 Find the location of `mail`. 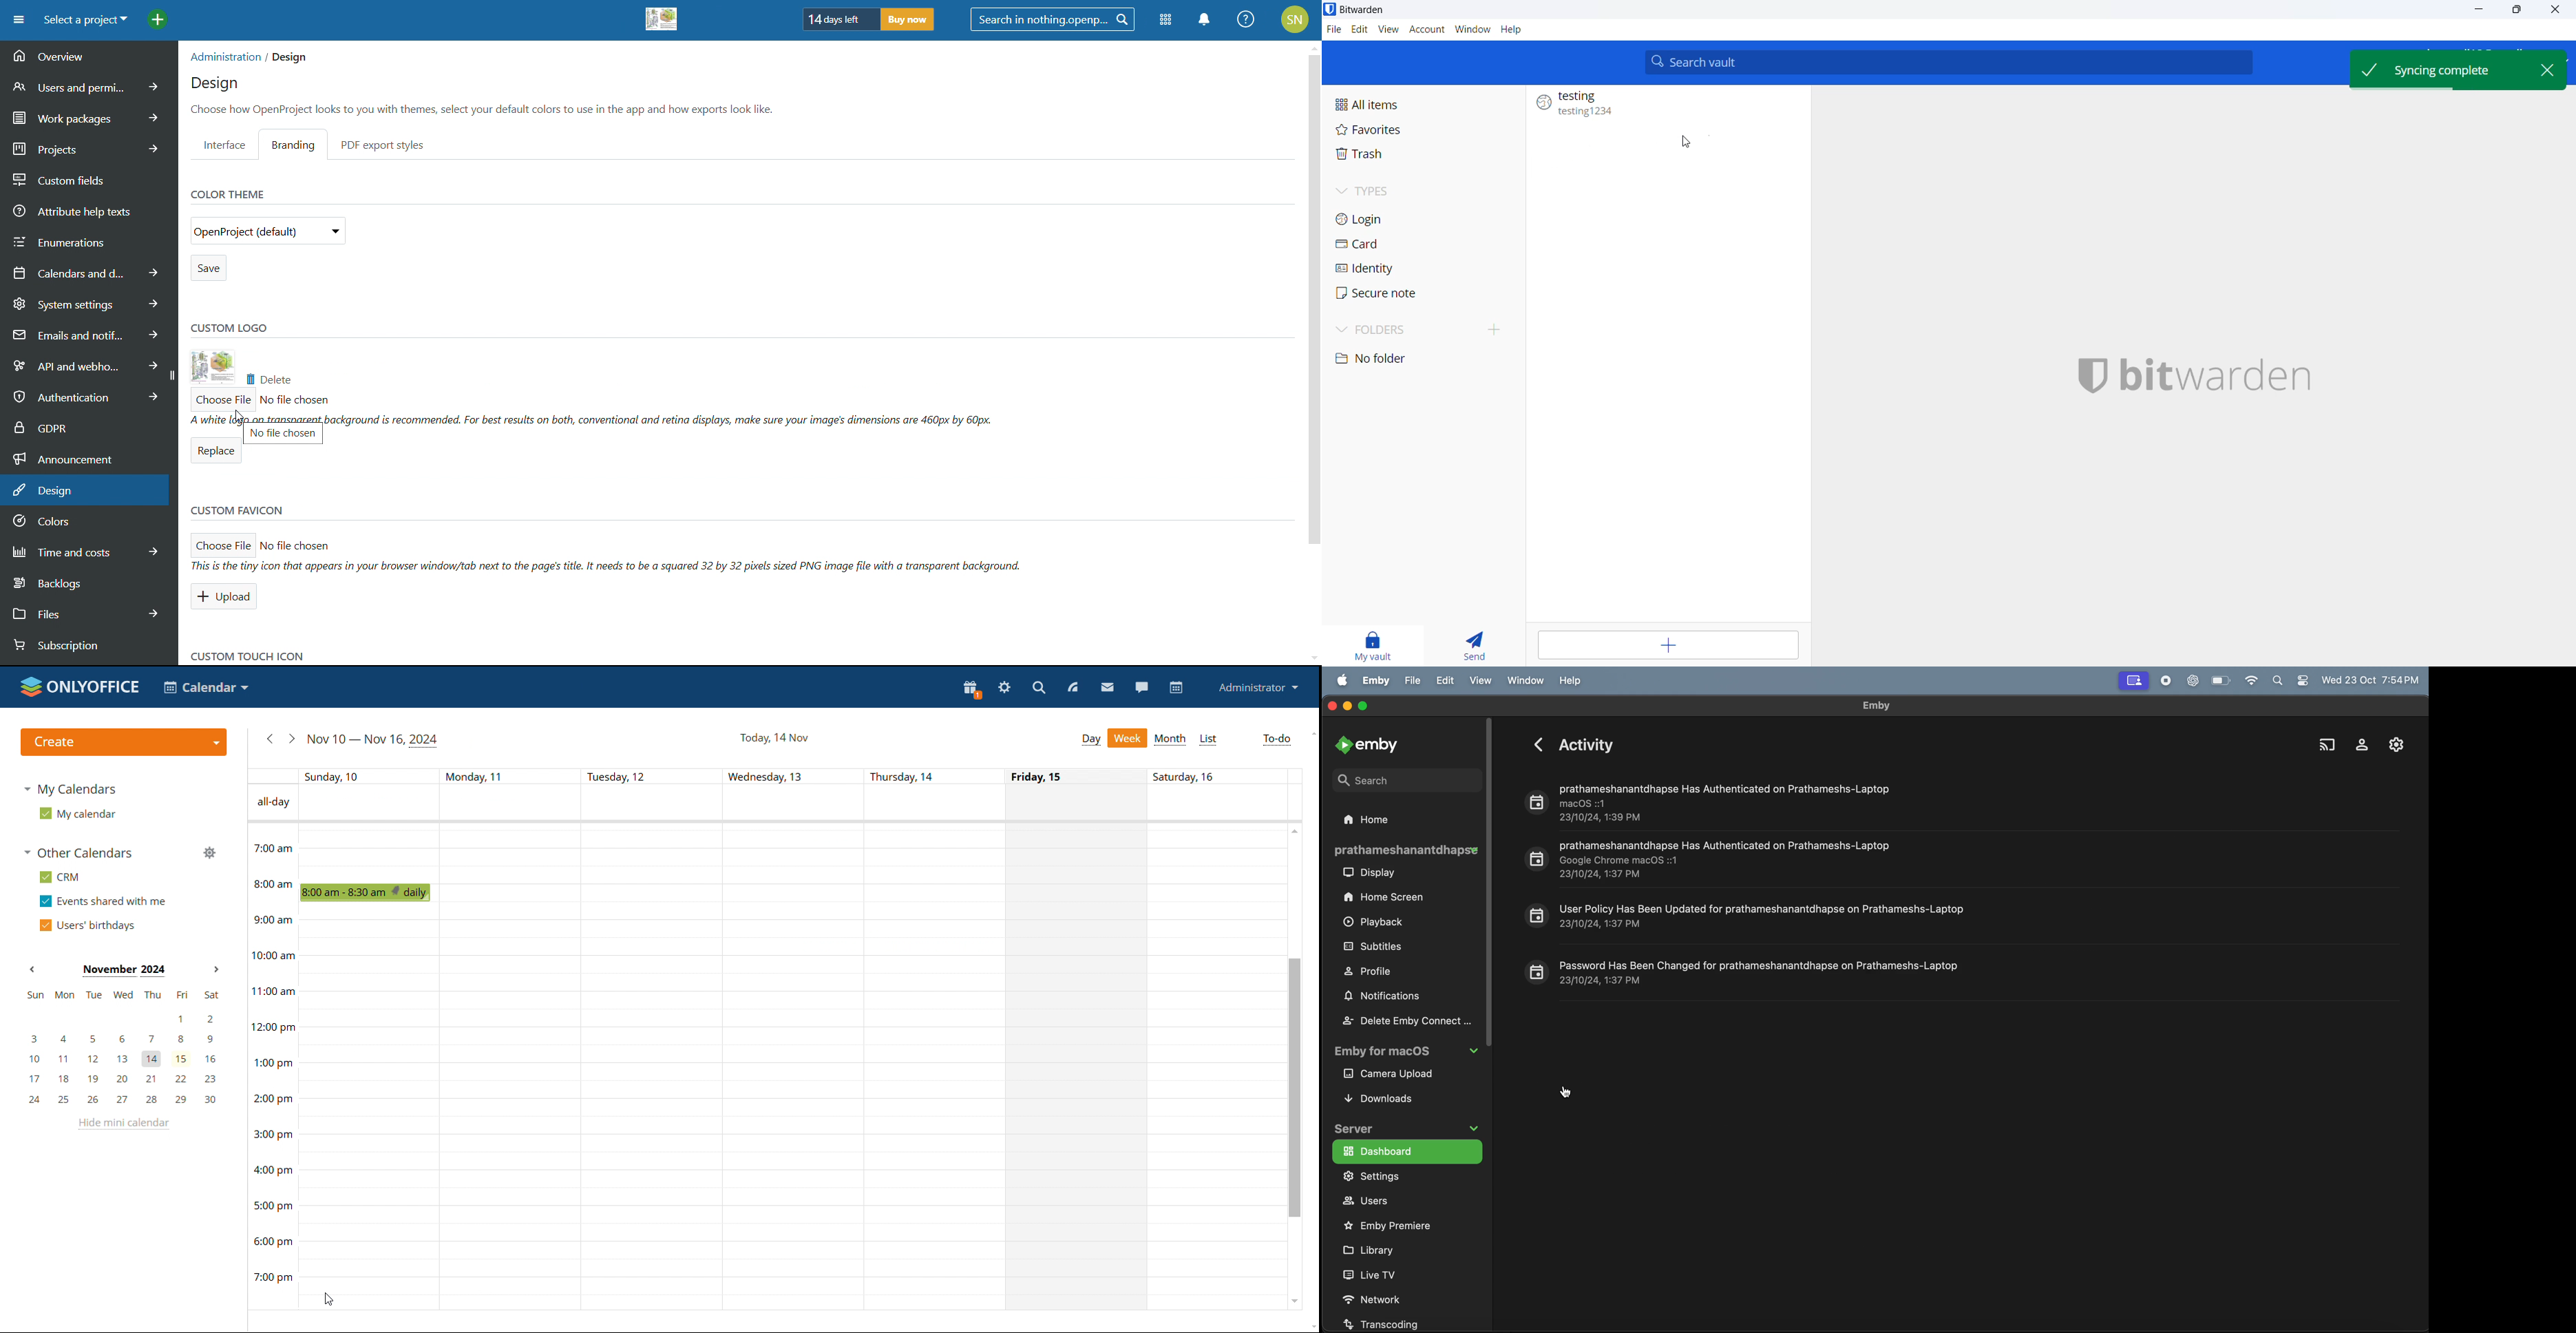

mail is located at coordinates (1107, 686).